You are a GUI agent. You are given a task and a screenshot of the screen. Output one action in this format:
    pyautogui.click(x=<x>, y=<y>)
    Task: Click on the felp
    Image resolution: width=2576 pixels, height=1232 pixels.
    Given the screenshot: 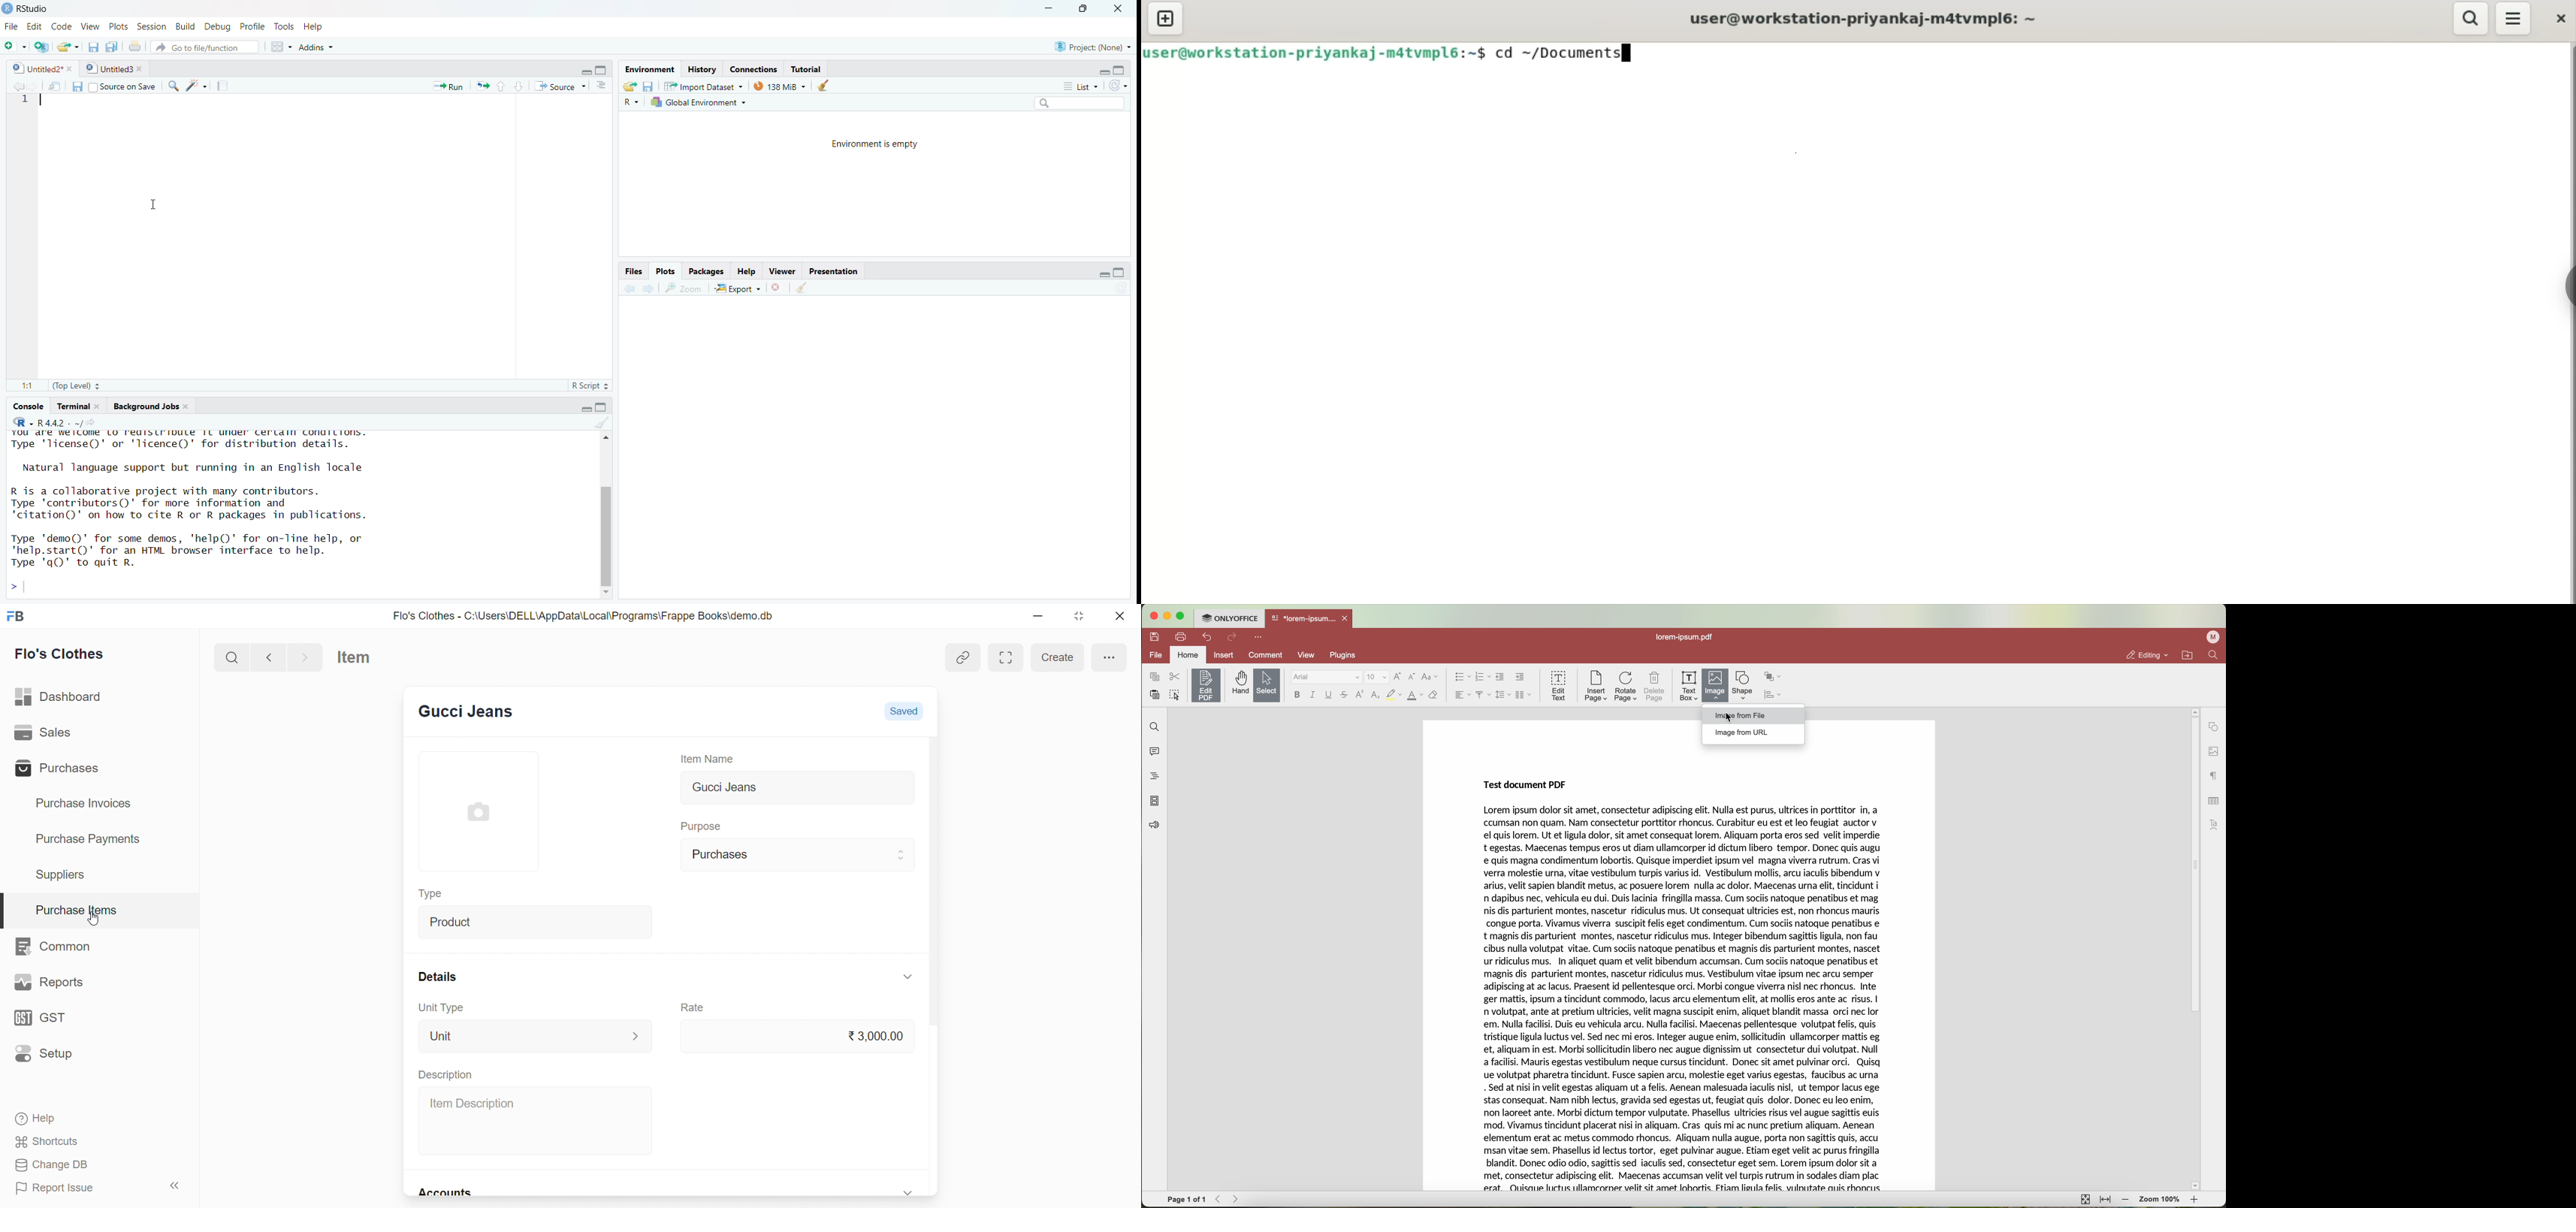 What is the action you would take?
    pyautogui.click(x=747, y=271)
    